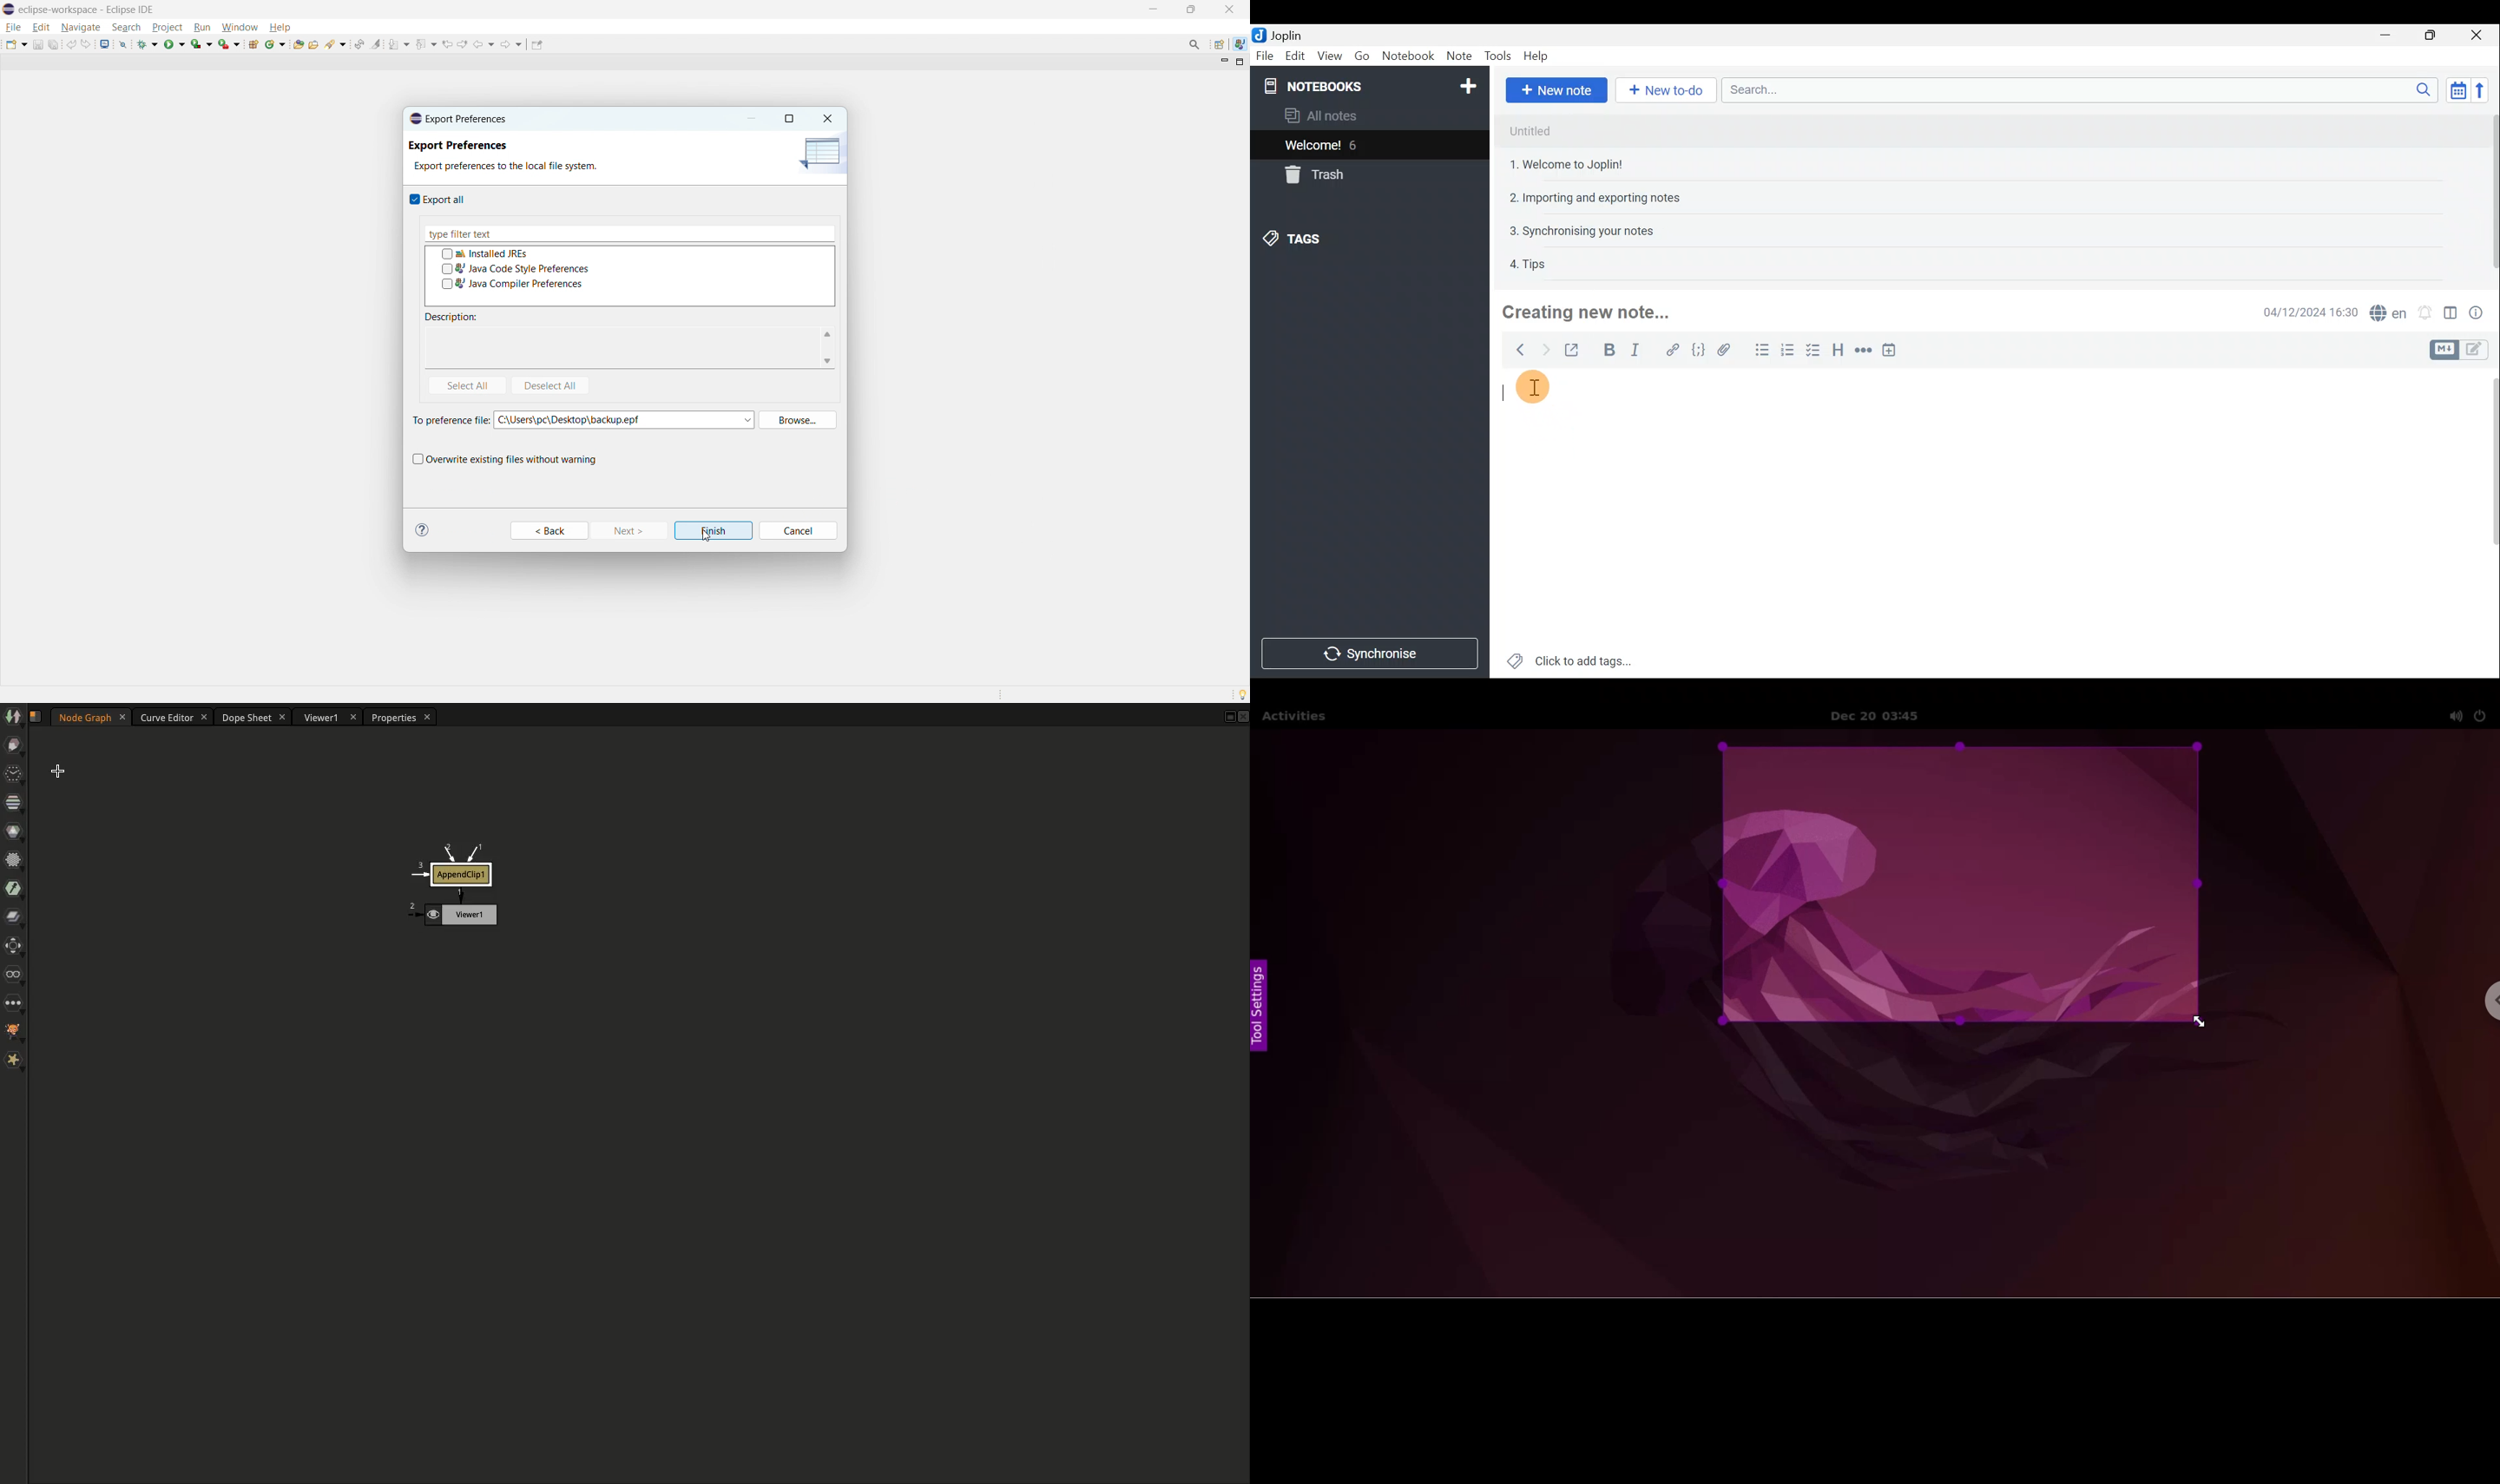 The image size is (2520, 1484). What do you see at coordinates (1662, 90) in the screenshot?
I see `New to-do` at bounding box center [1662, 90].